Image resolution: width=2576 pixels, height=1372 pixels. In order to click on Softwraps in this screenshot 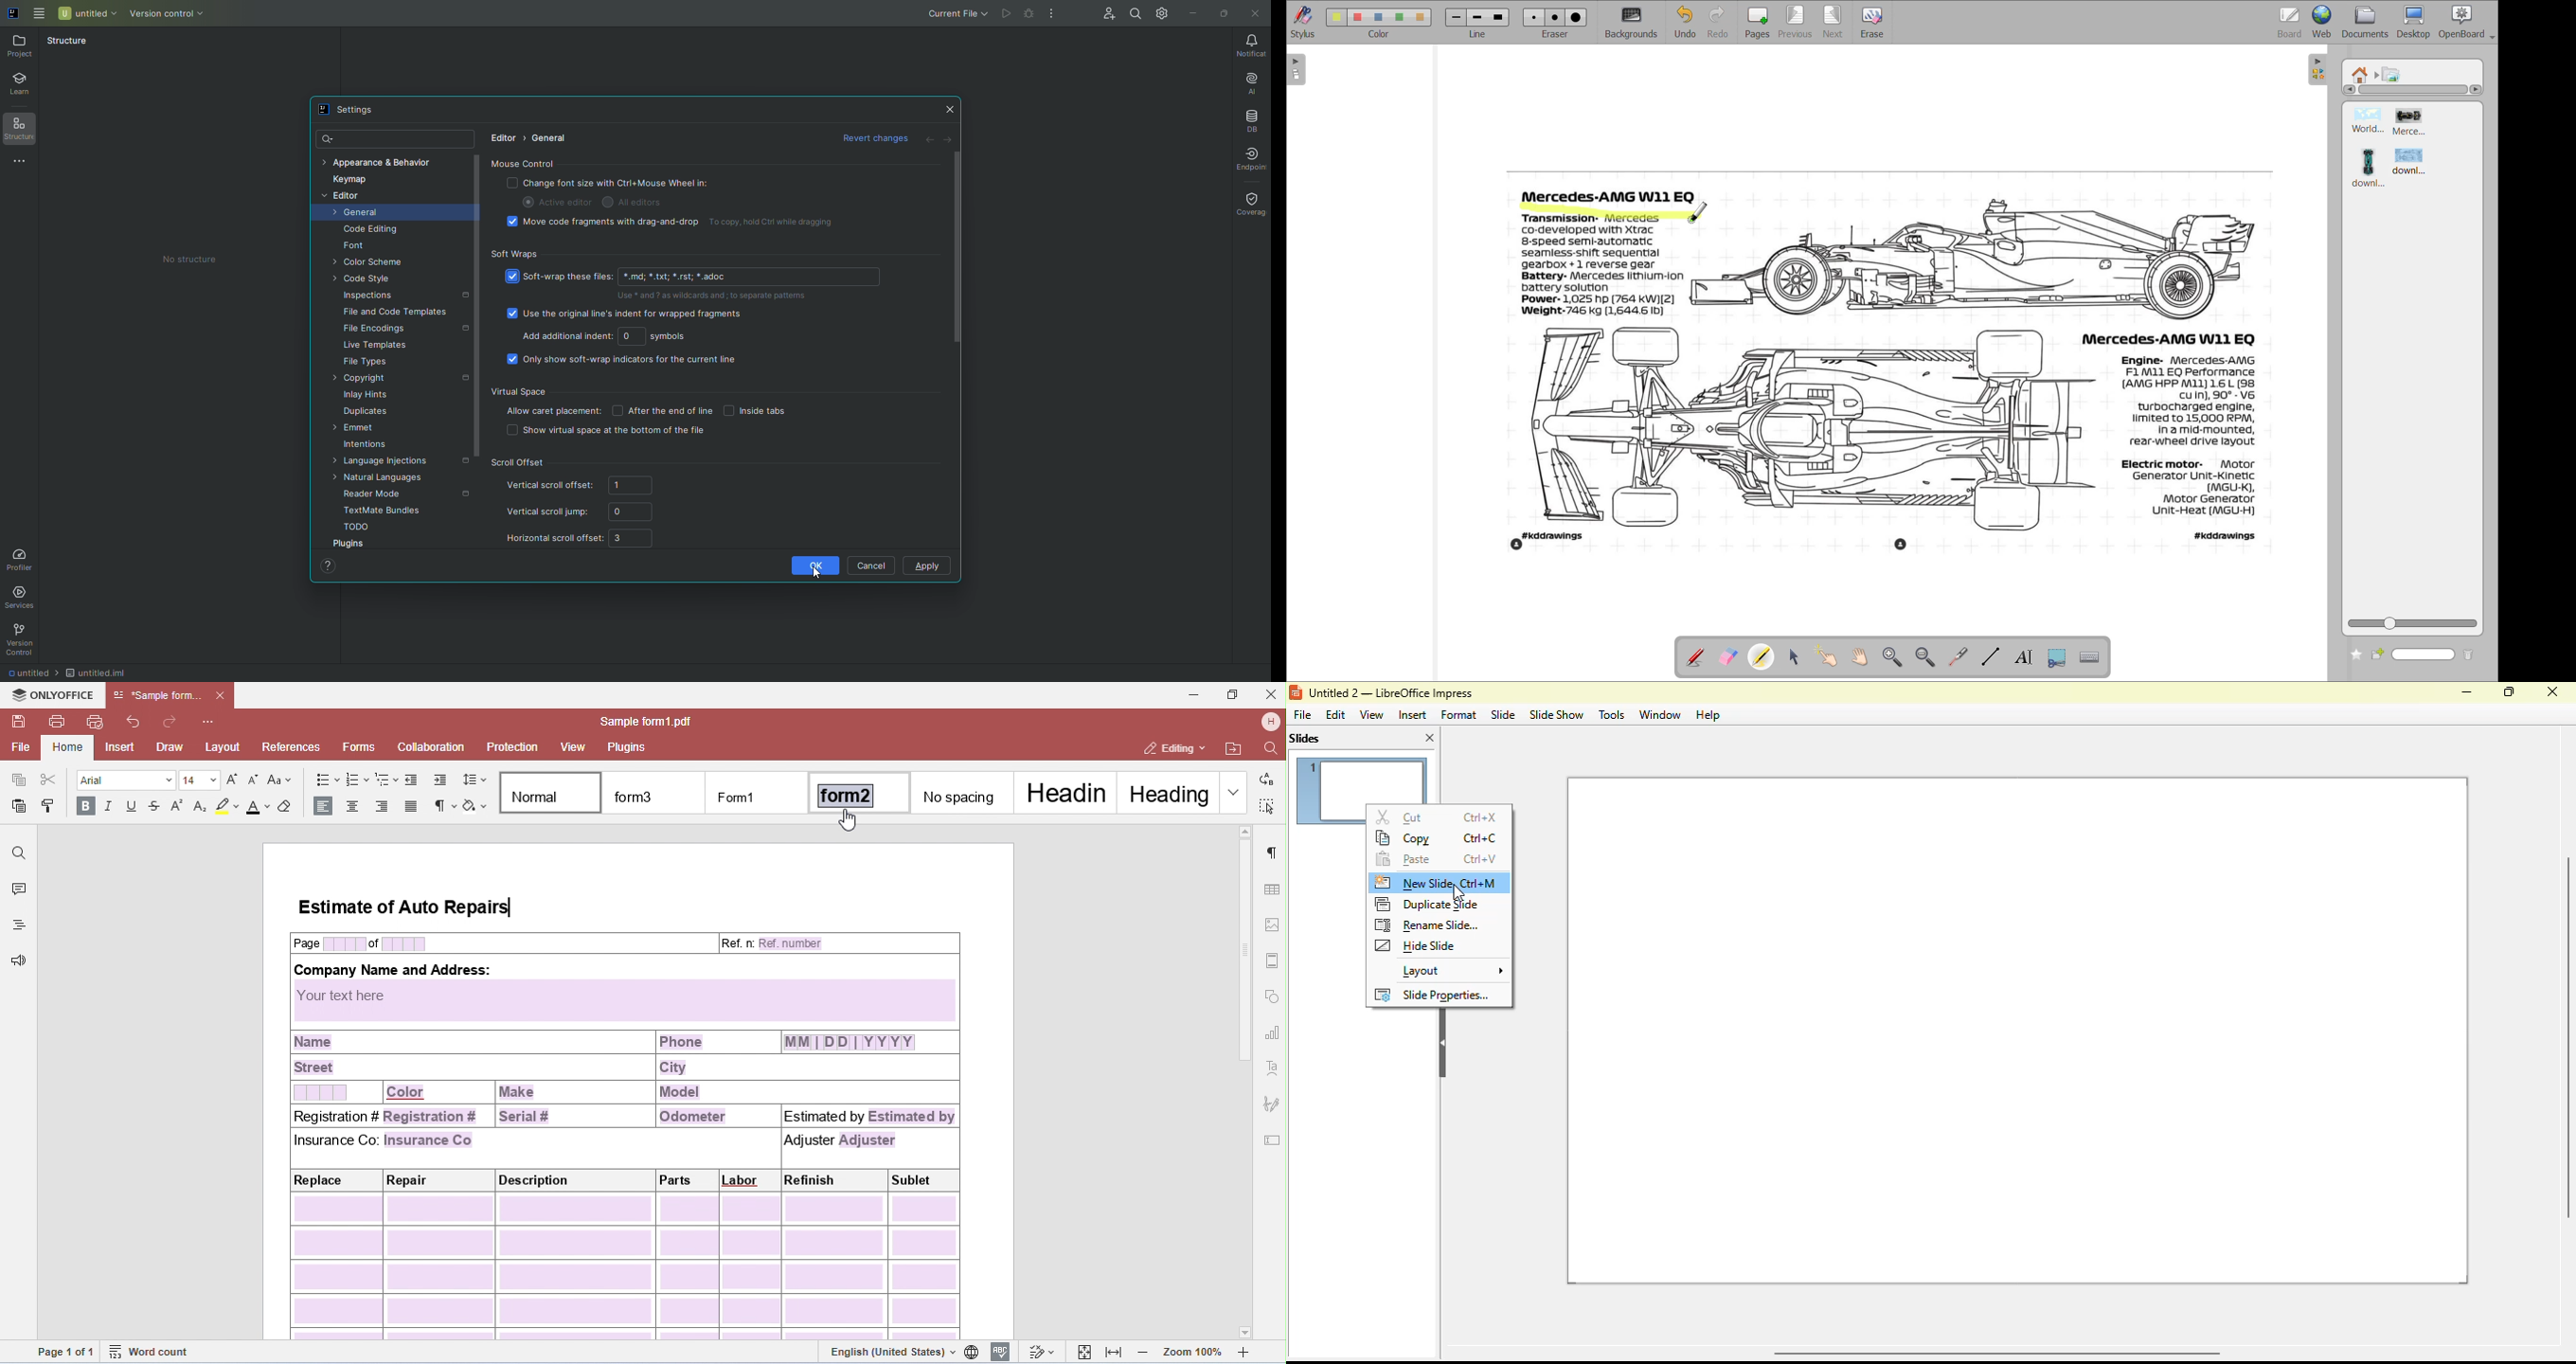, I will do `click(514, 256)`.